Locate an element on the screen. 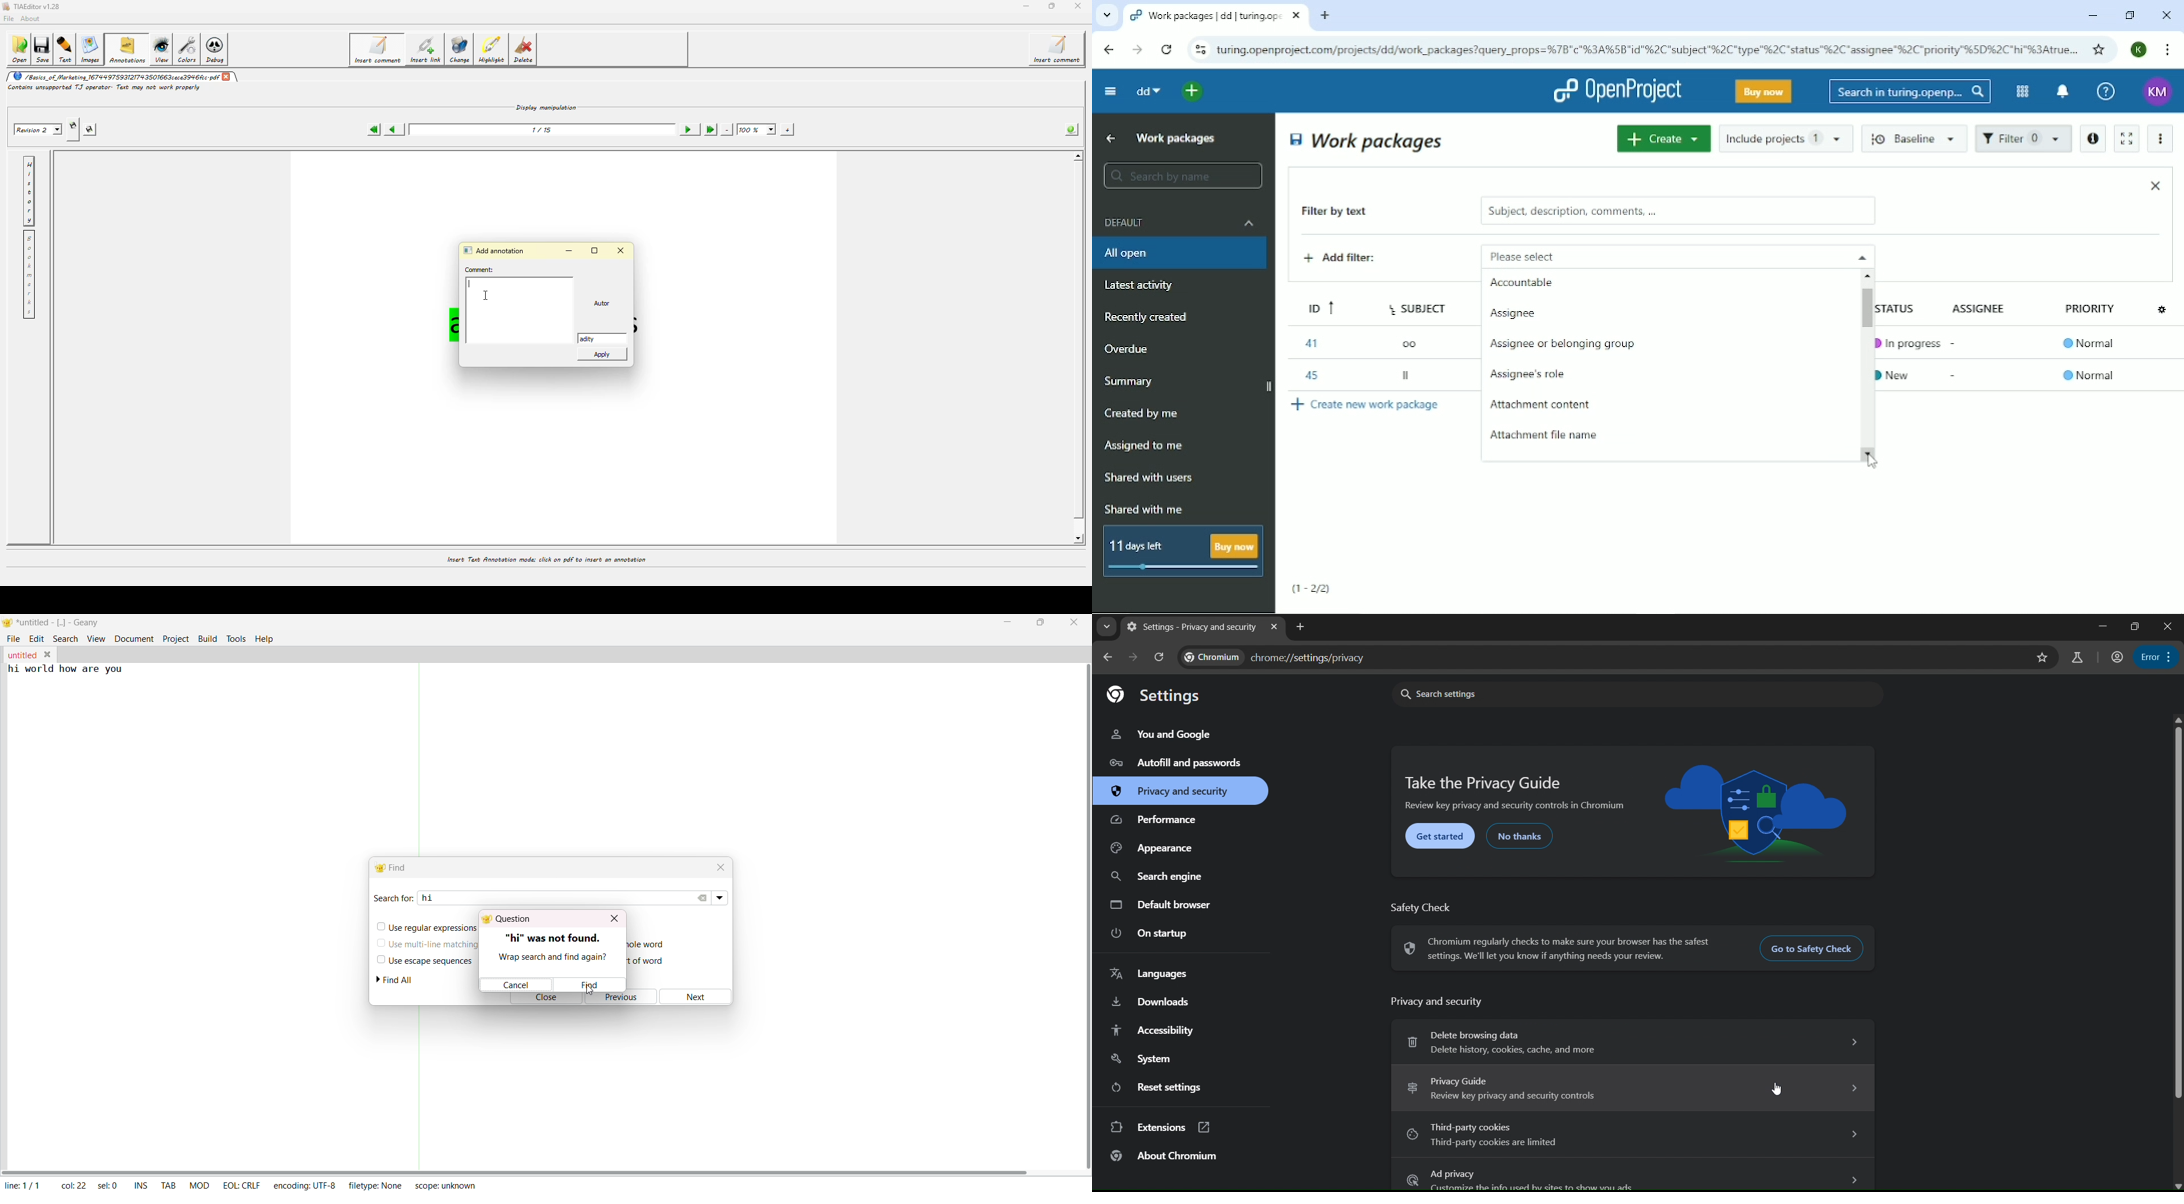 The image size is (2184, 1204). ins is located at coordinates (141, 1186).